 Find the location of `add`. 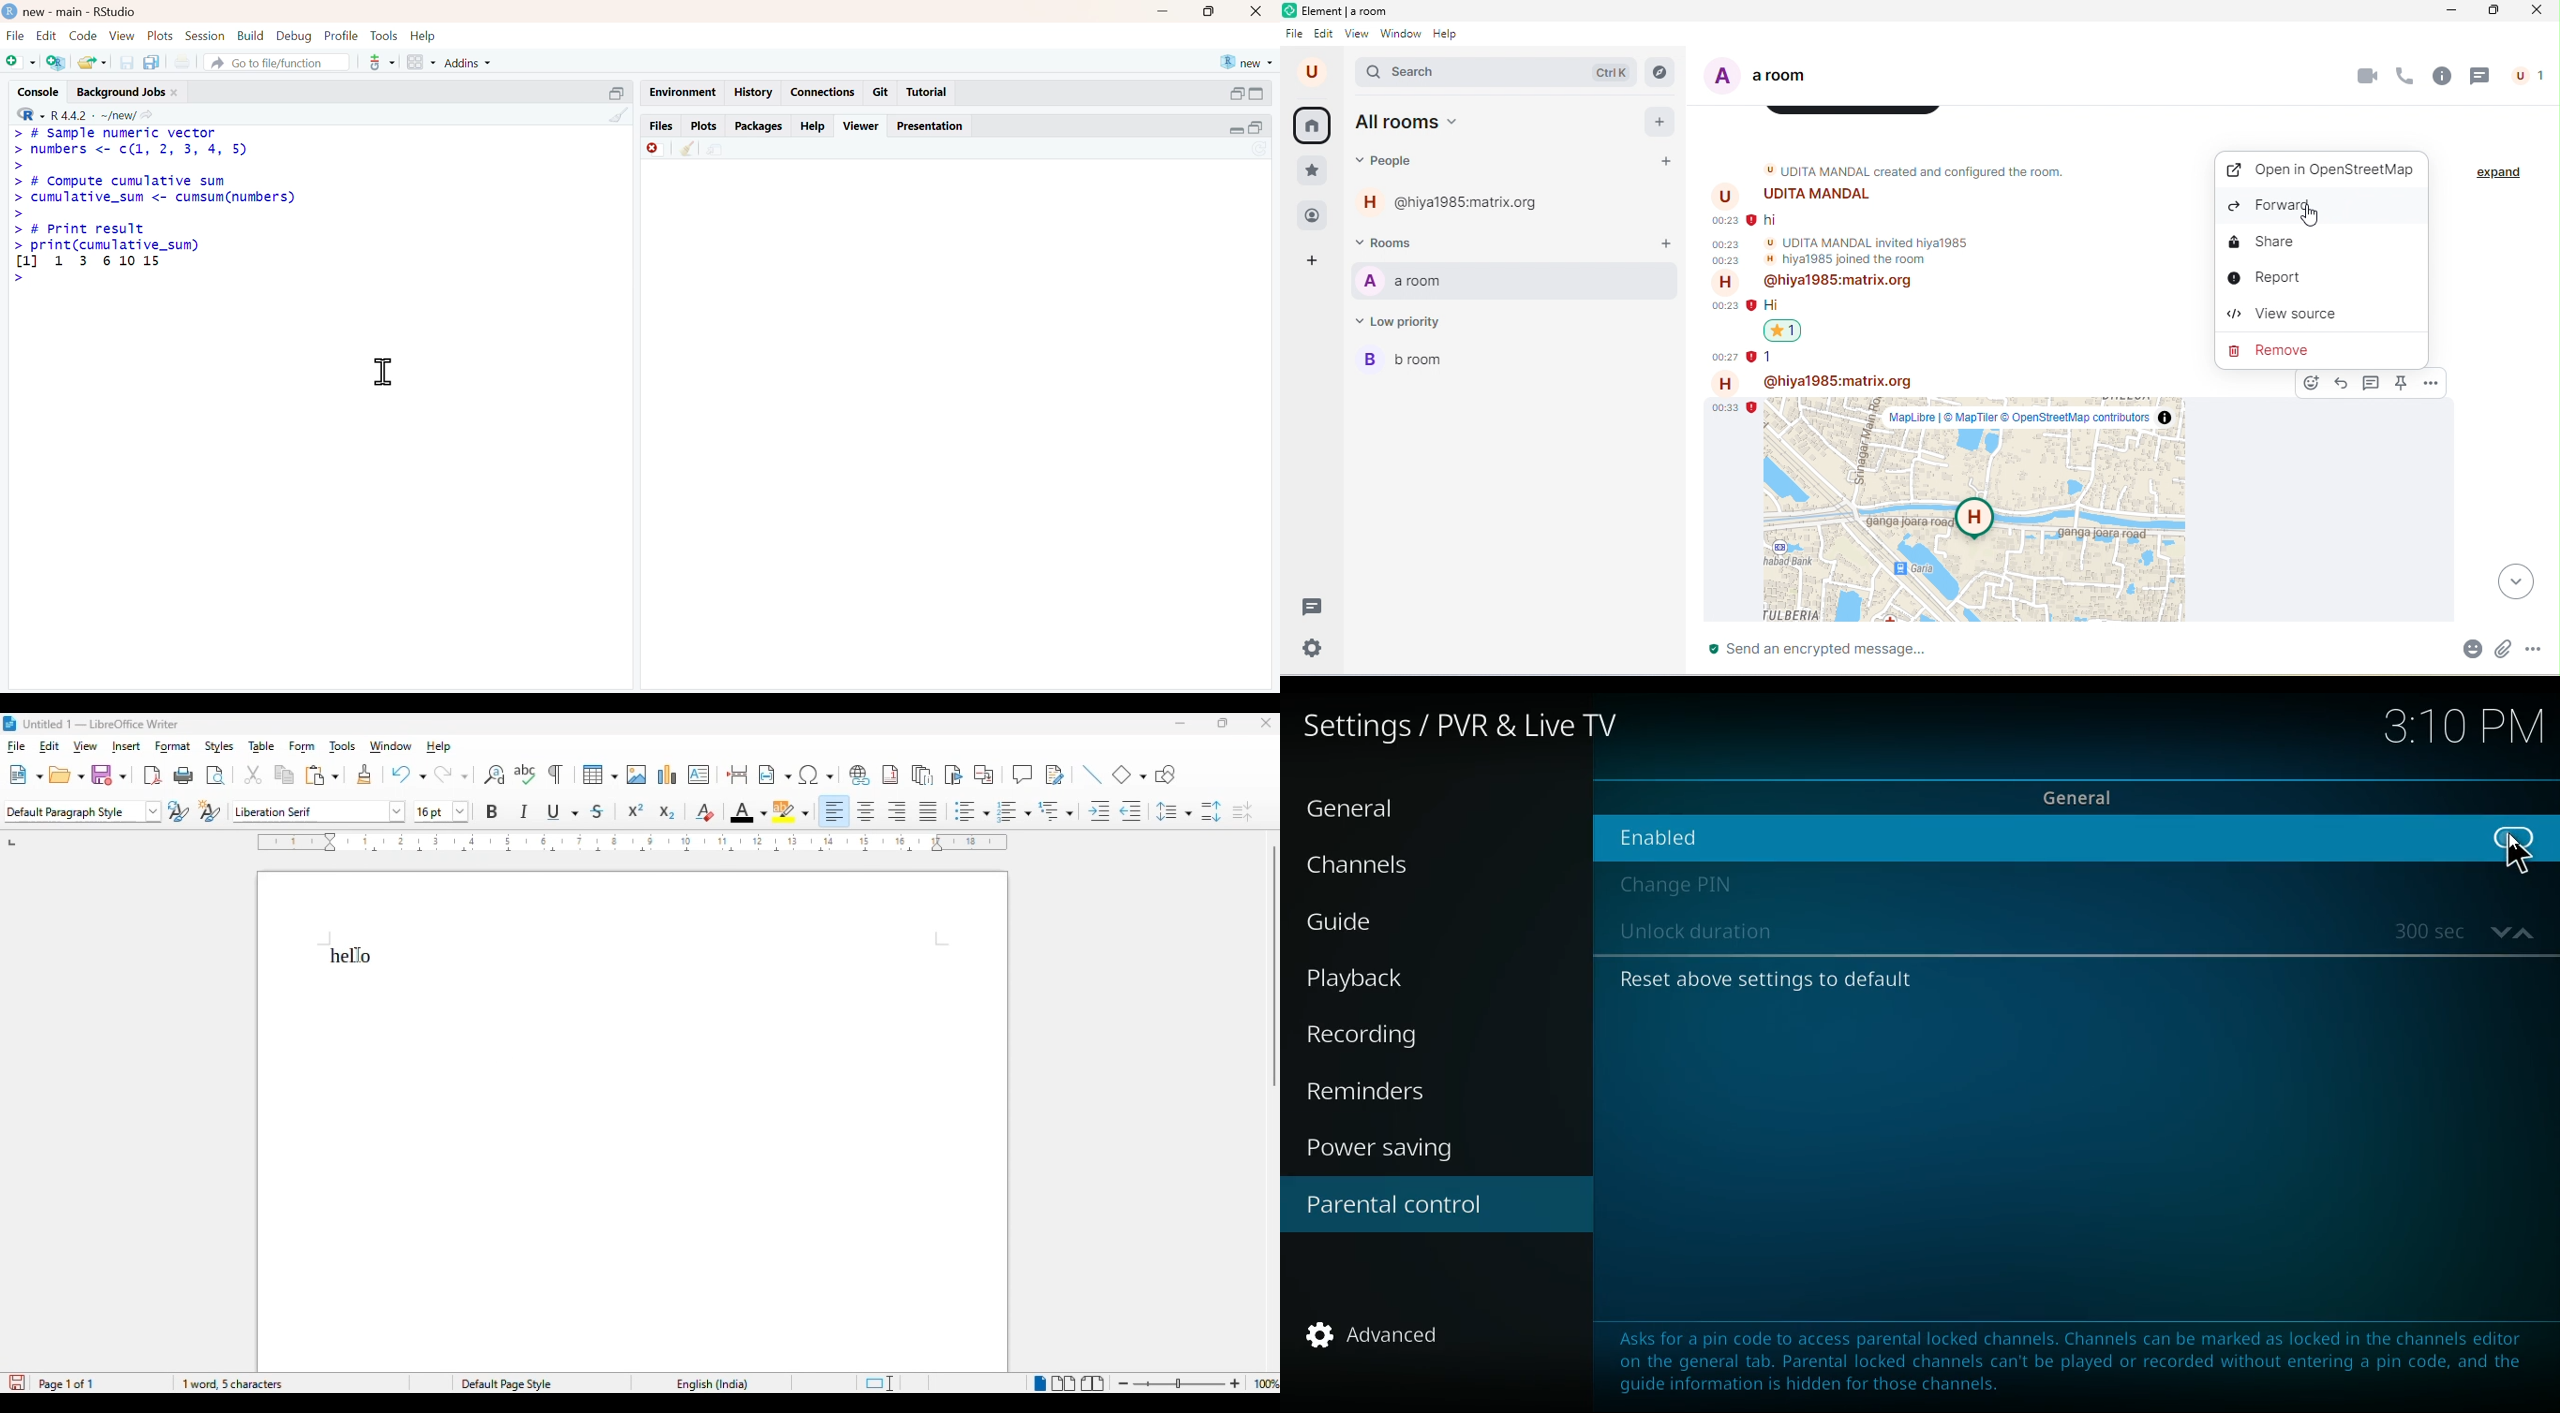

add is located at coordinates (1660, 121).